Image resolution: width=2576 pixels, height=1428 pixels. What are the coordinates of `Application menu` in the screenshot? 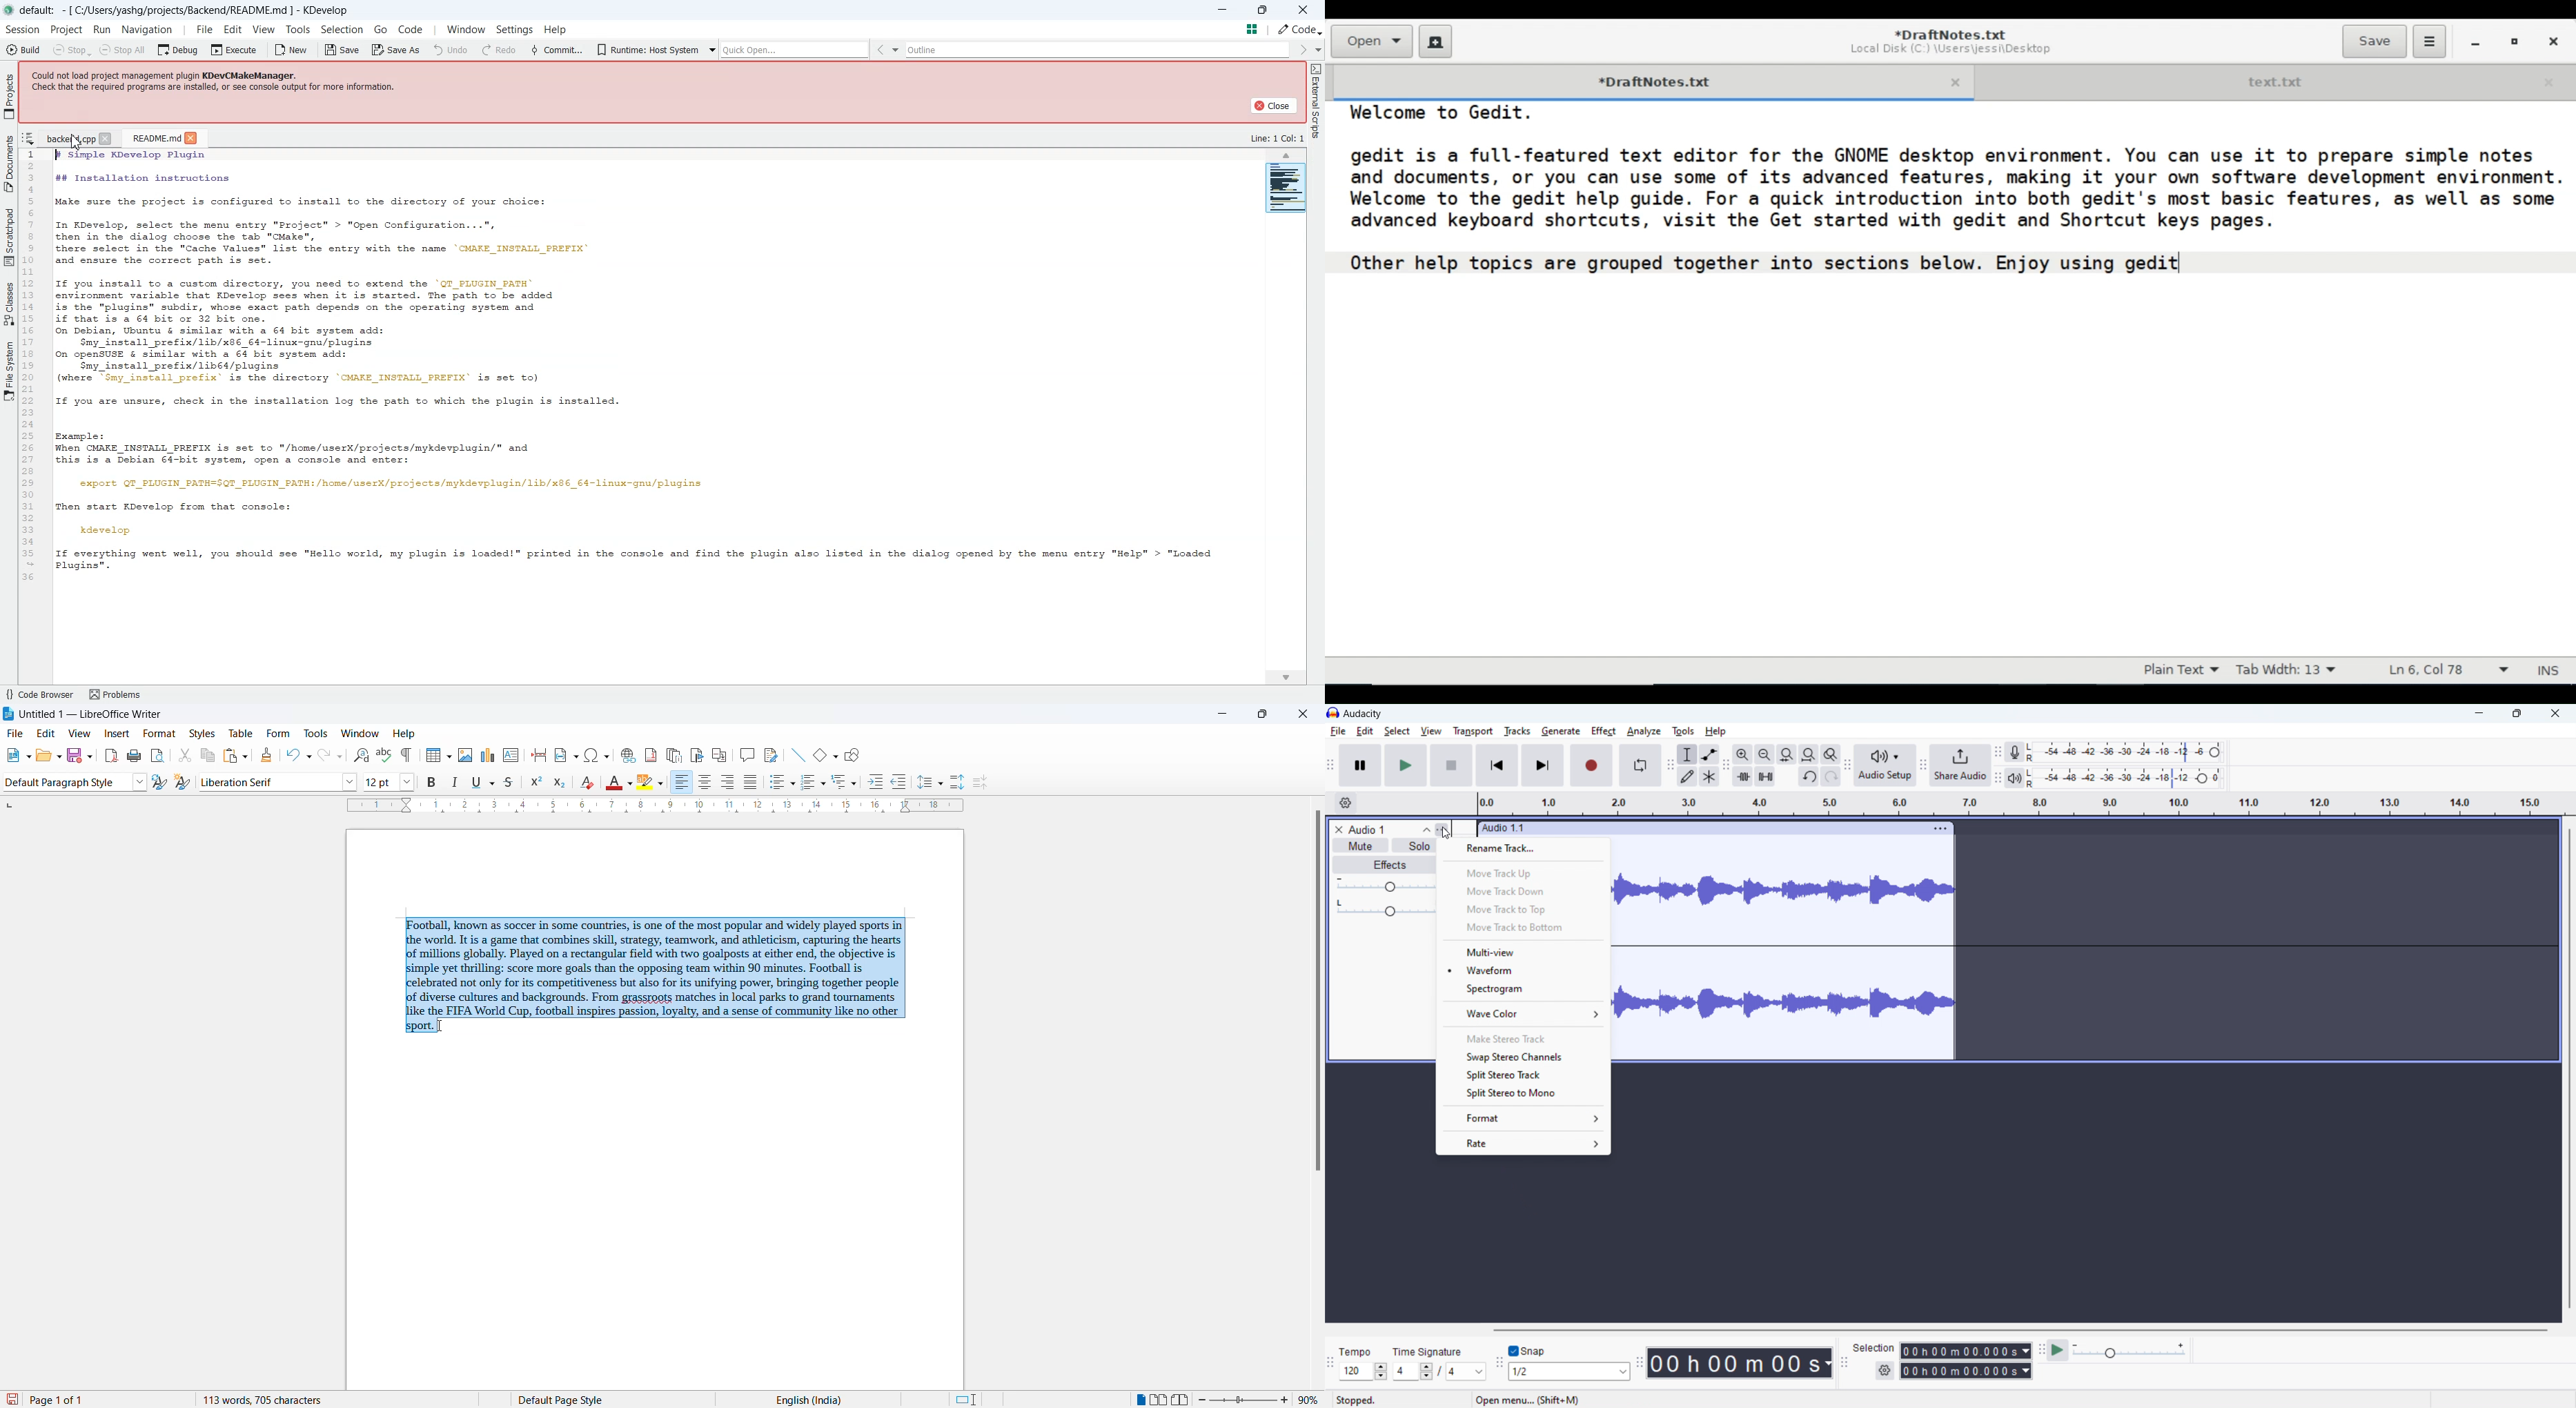 It's located at (2429, 42).